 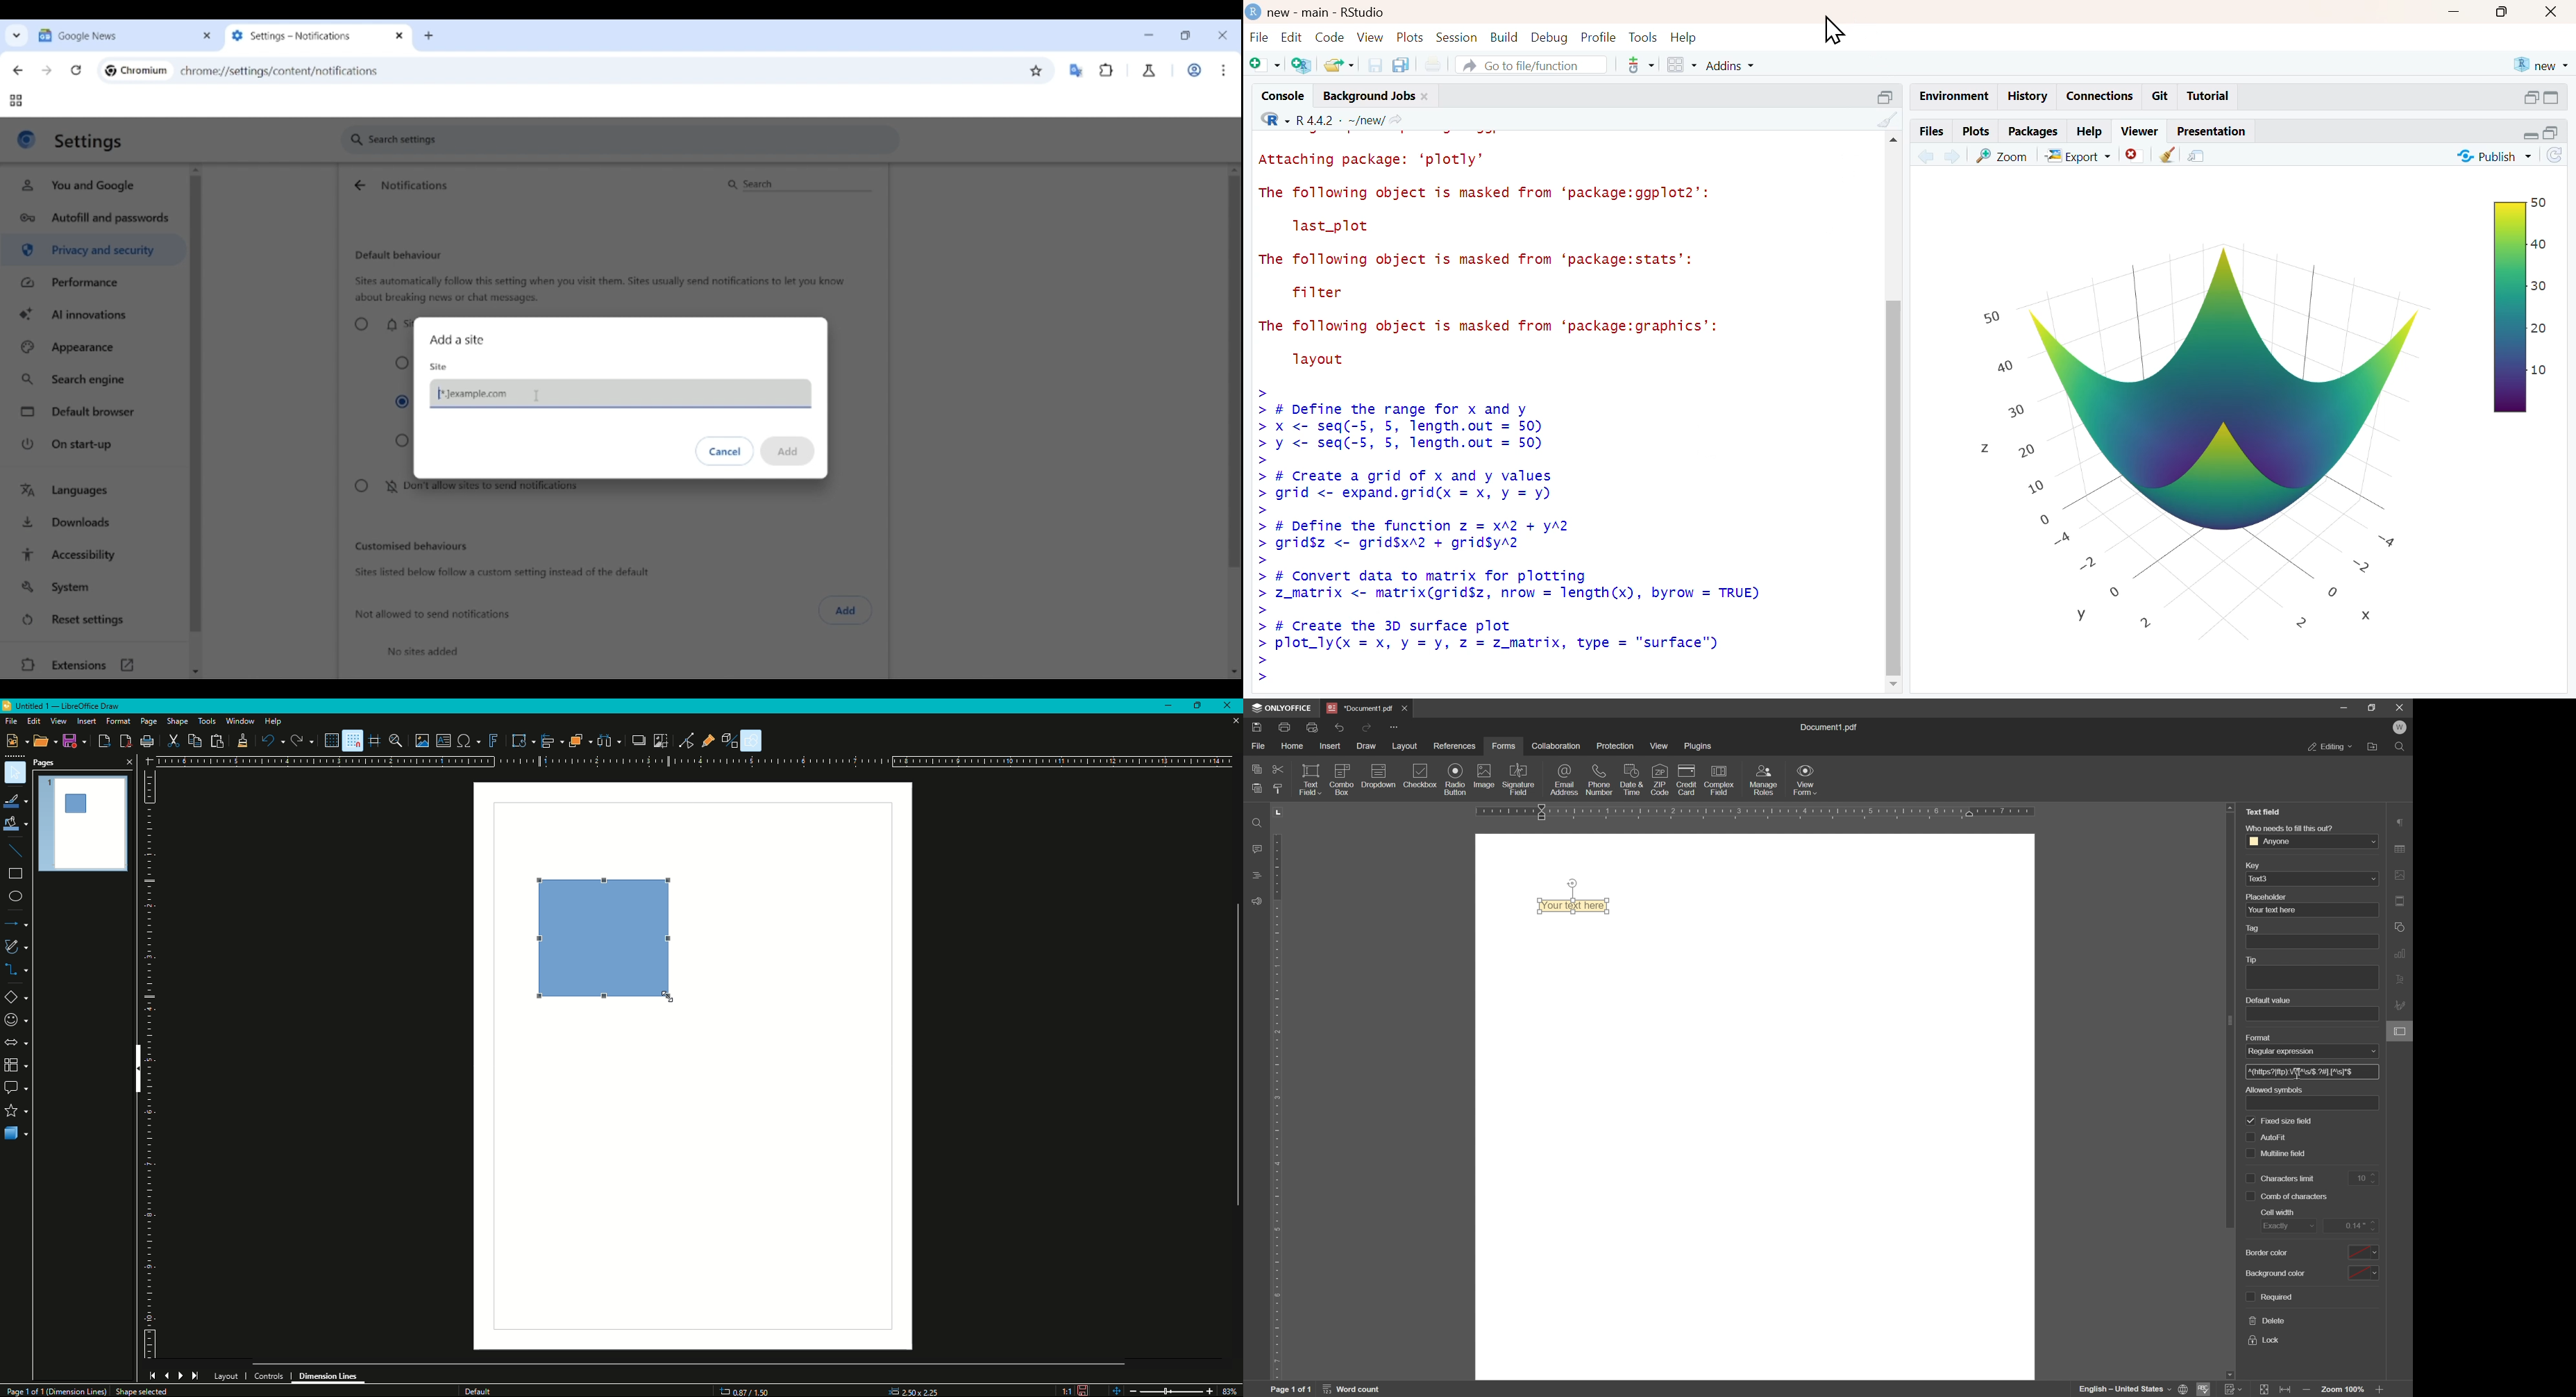 What do you see at coordinates (128, 761) in the screenshot?
I see `Close` at bounding box center [128, 761].